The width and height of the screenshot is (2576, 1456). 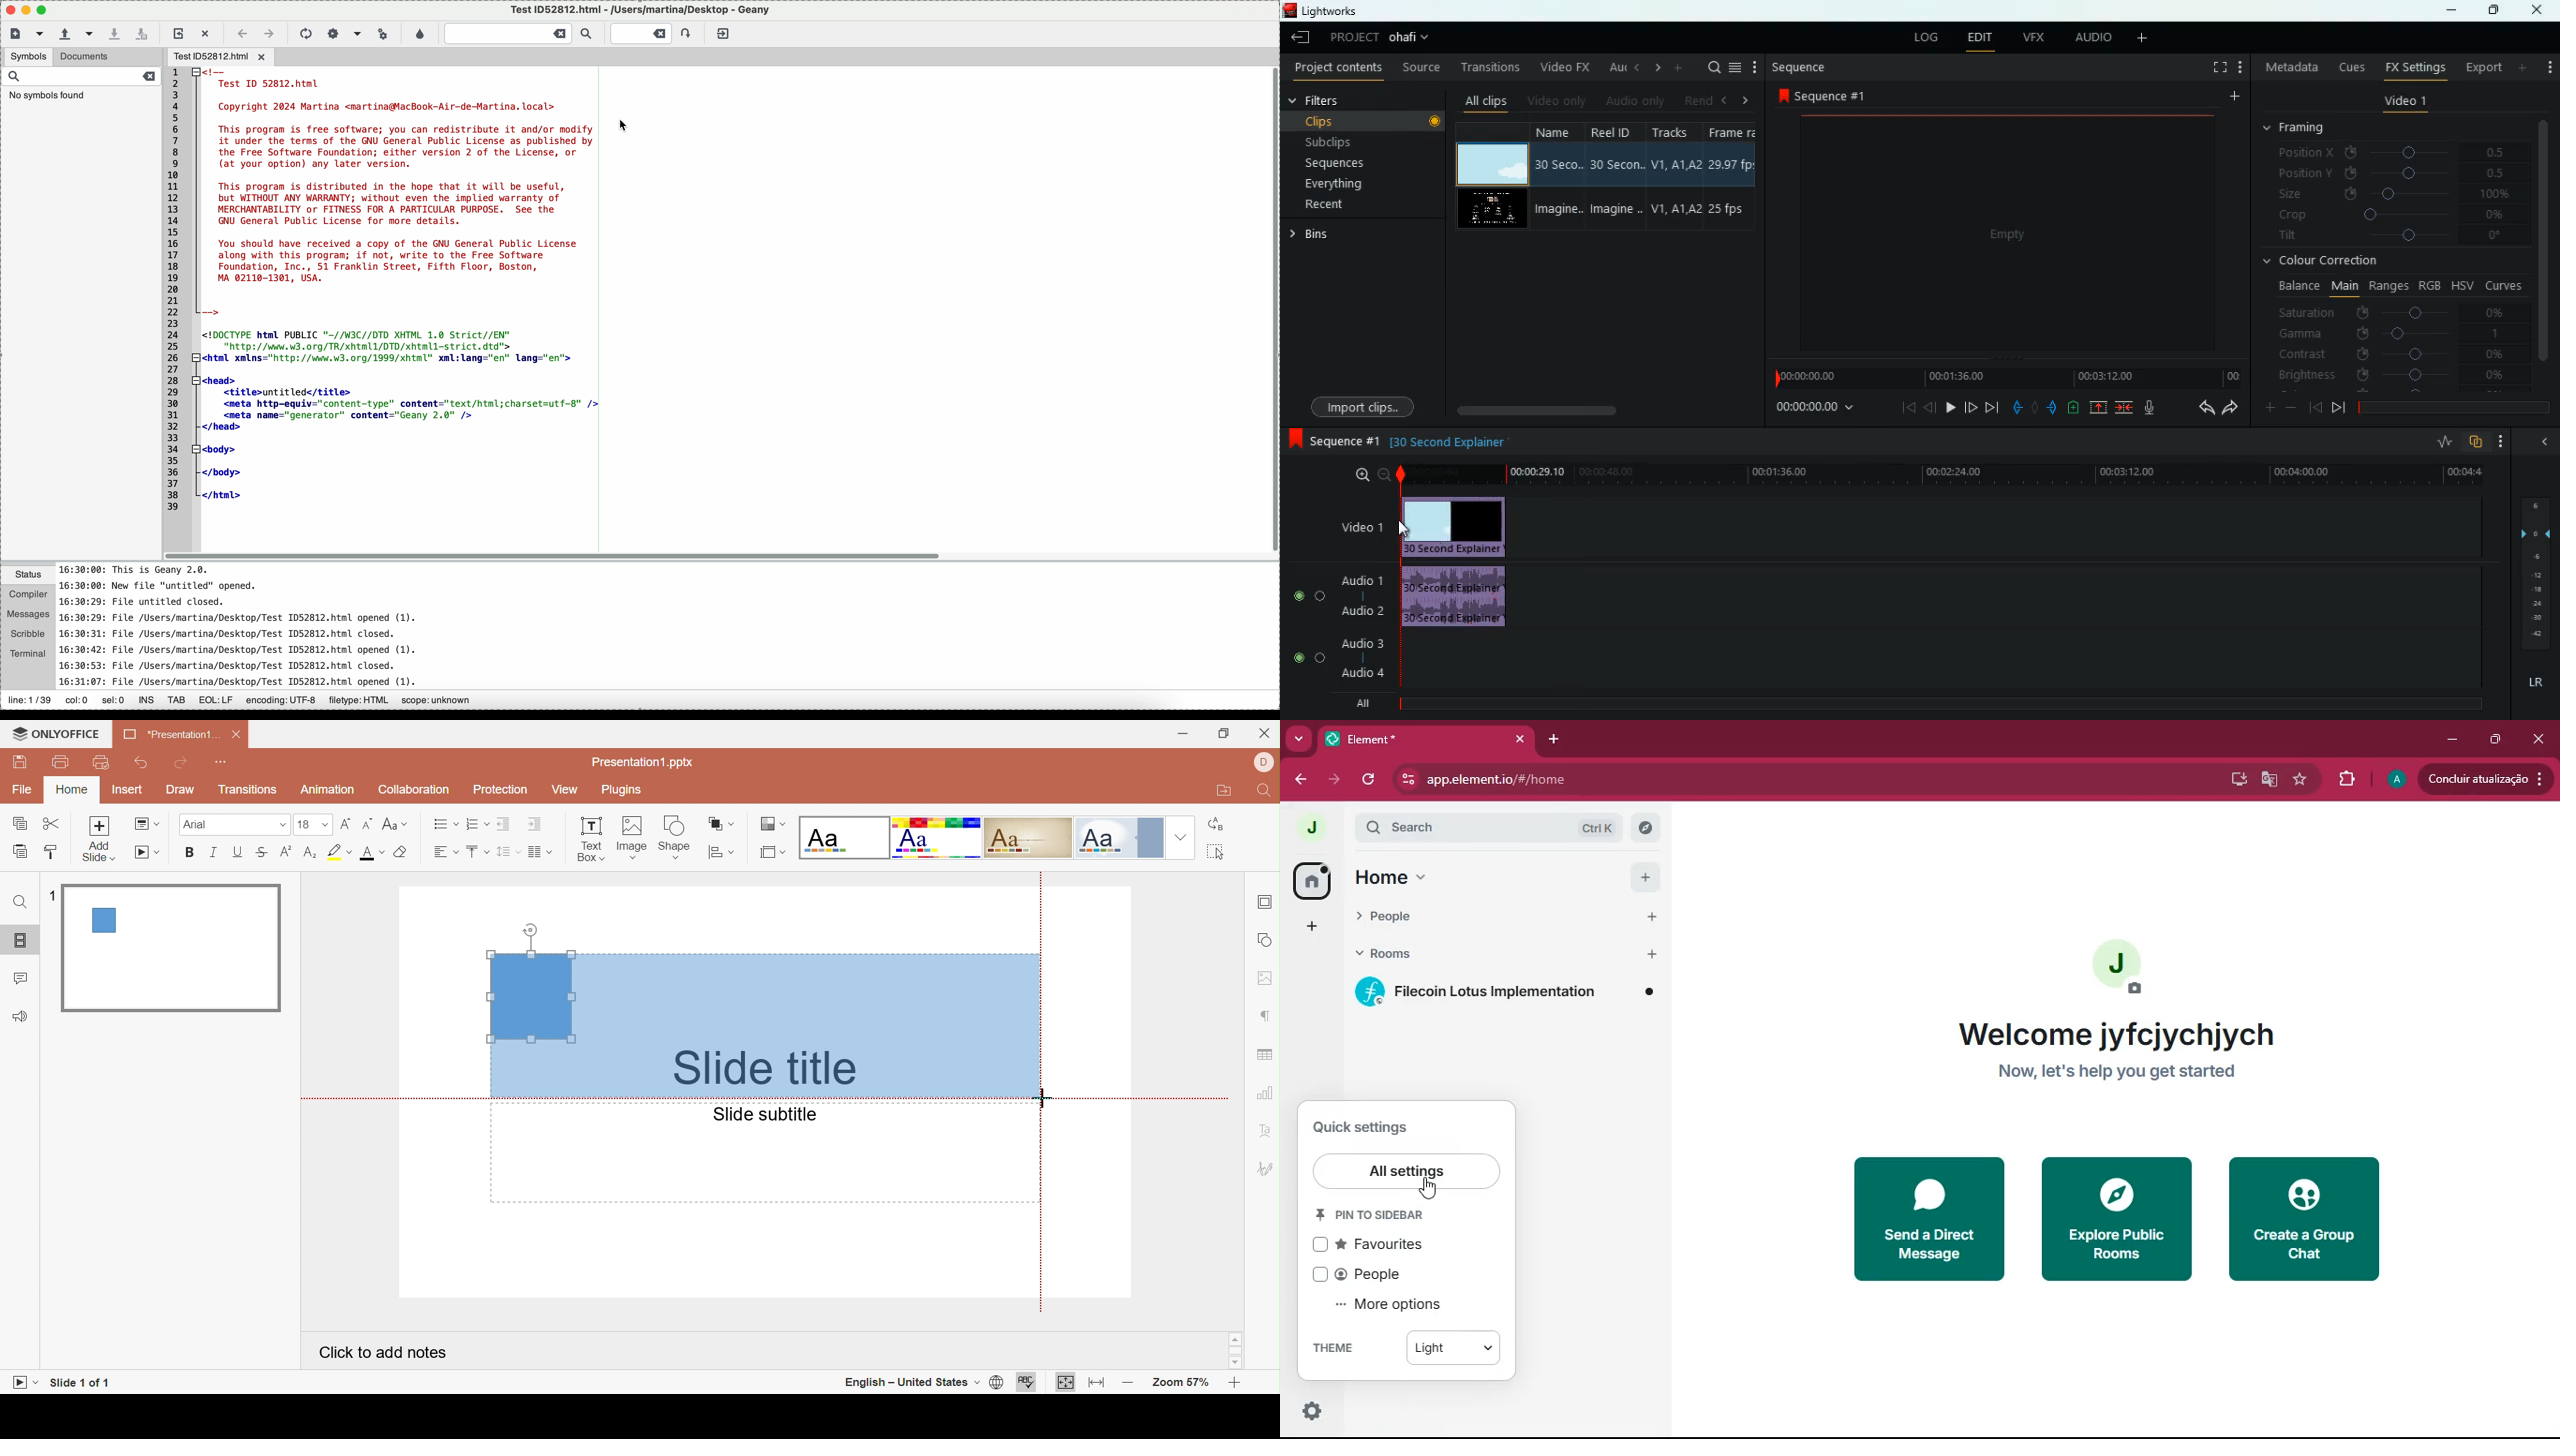 What do you see at coordinates (620, 790) in the screenshot?
I see `Plugins` at bounding box center [620, 790].